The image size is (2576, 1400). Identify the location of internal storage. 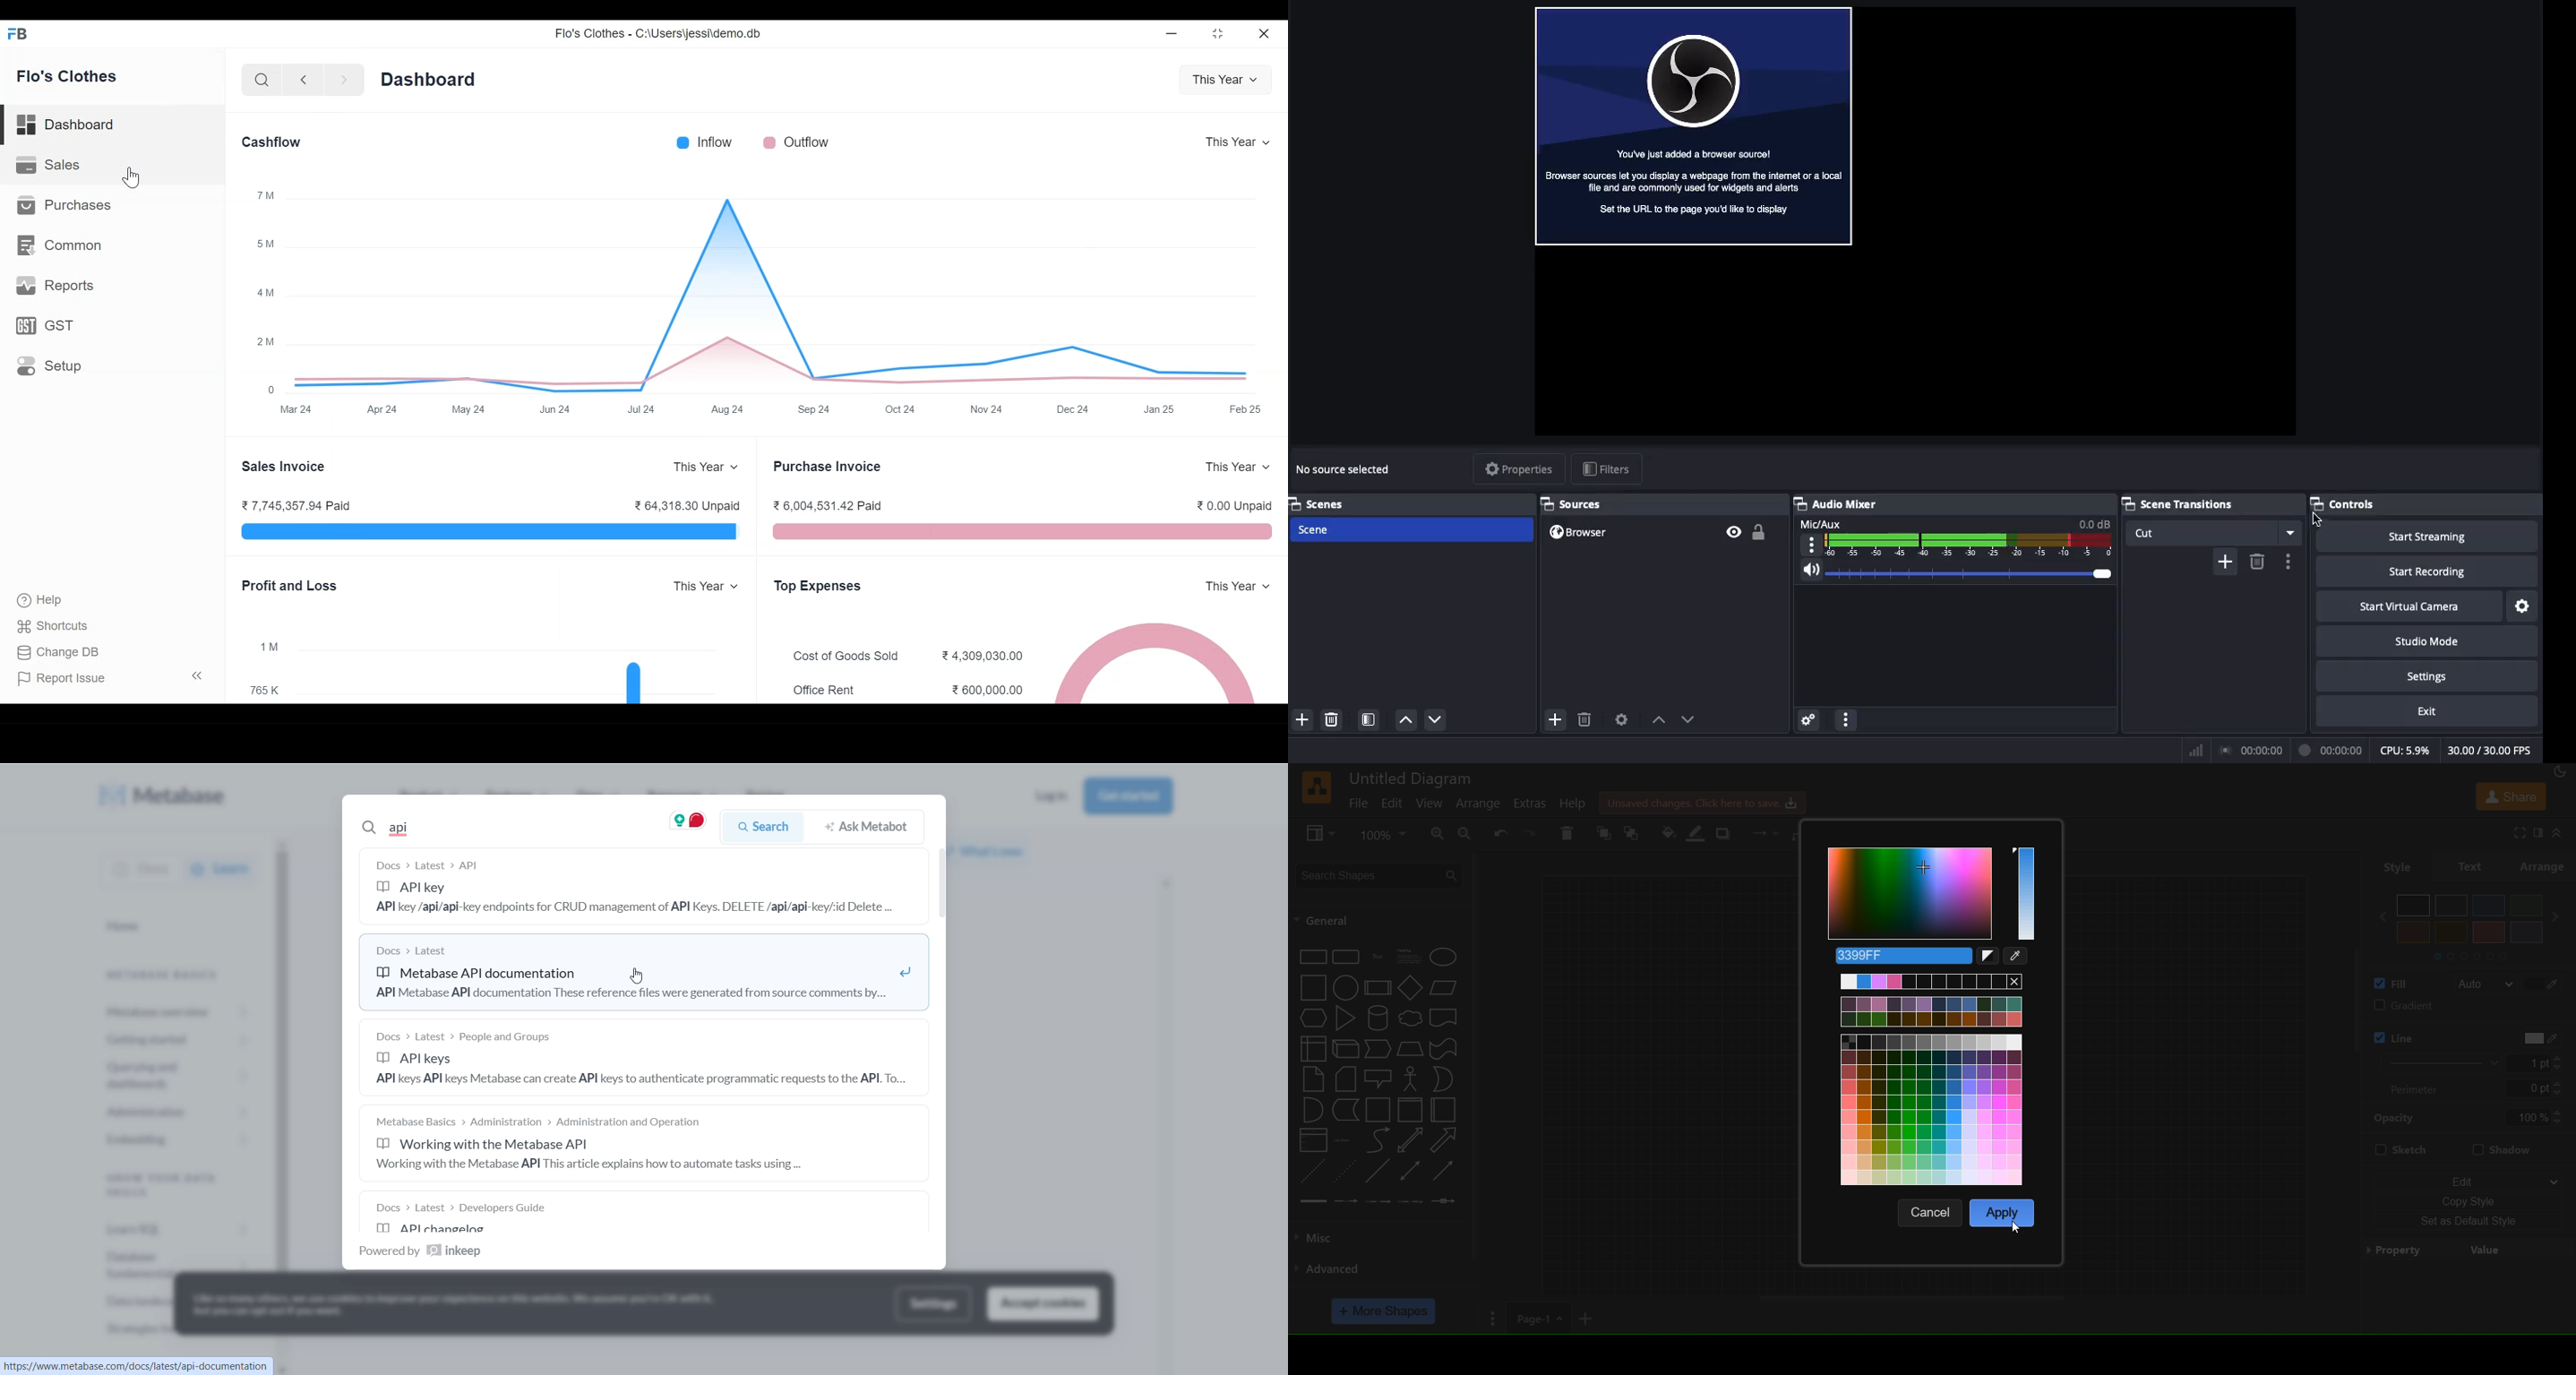
(1311, 1048).